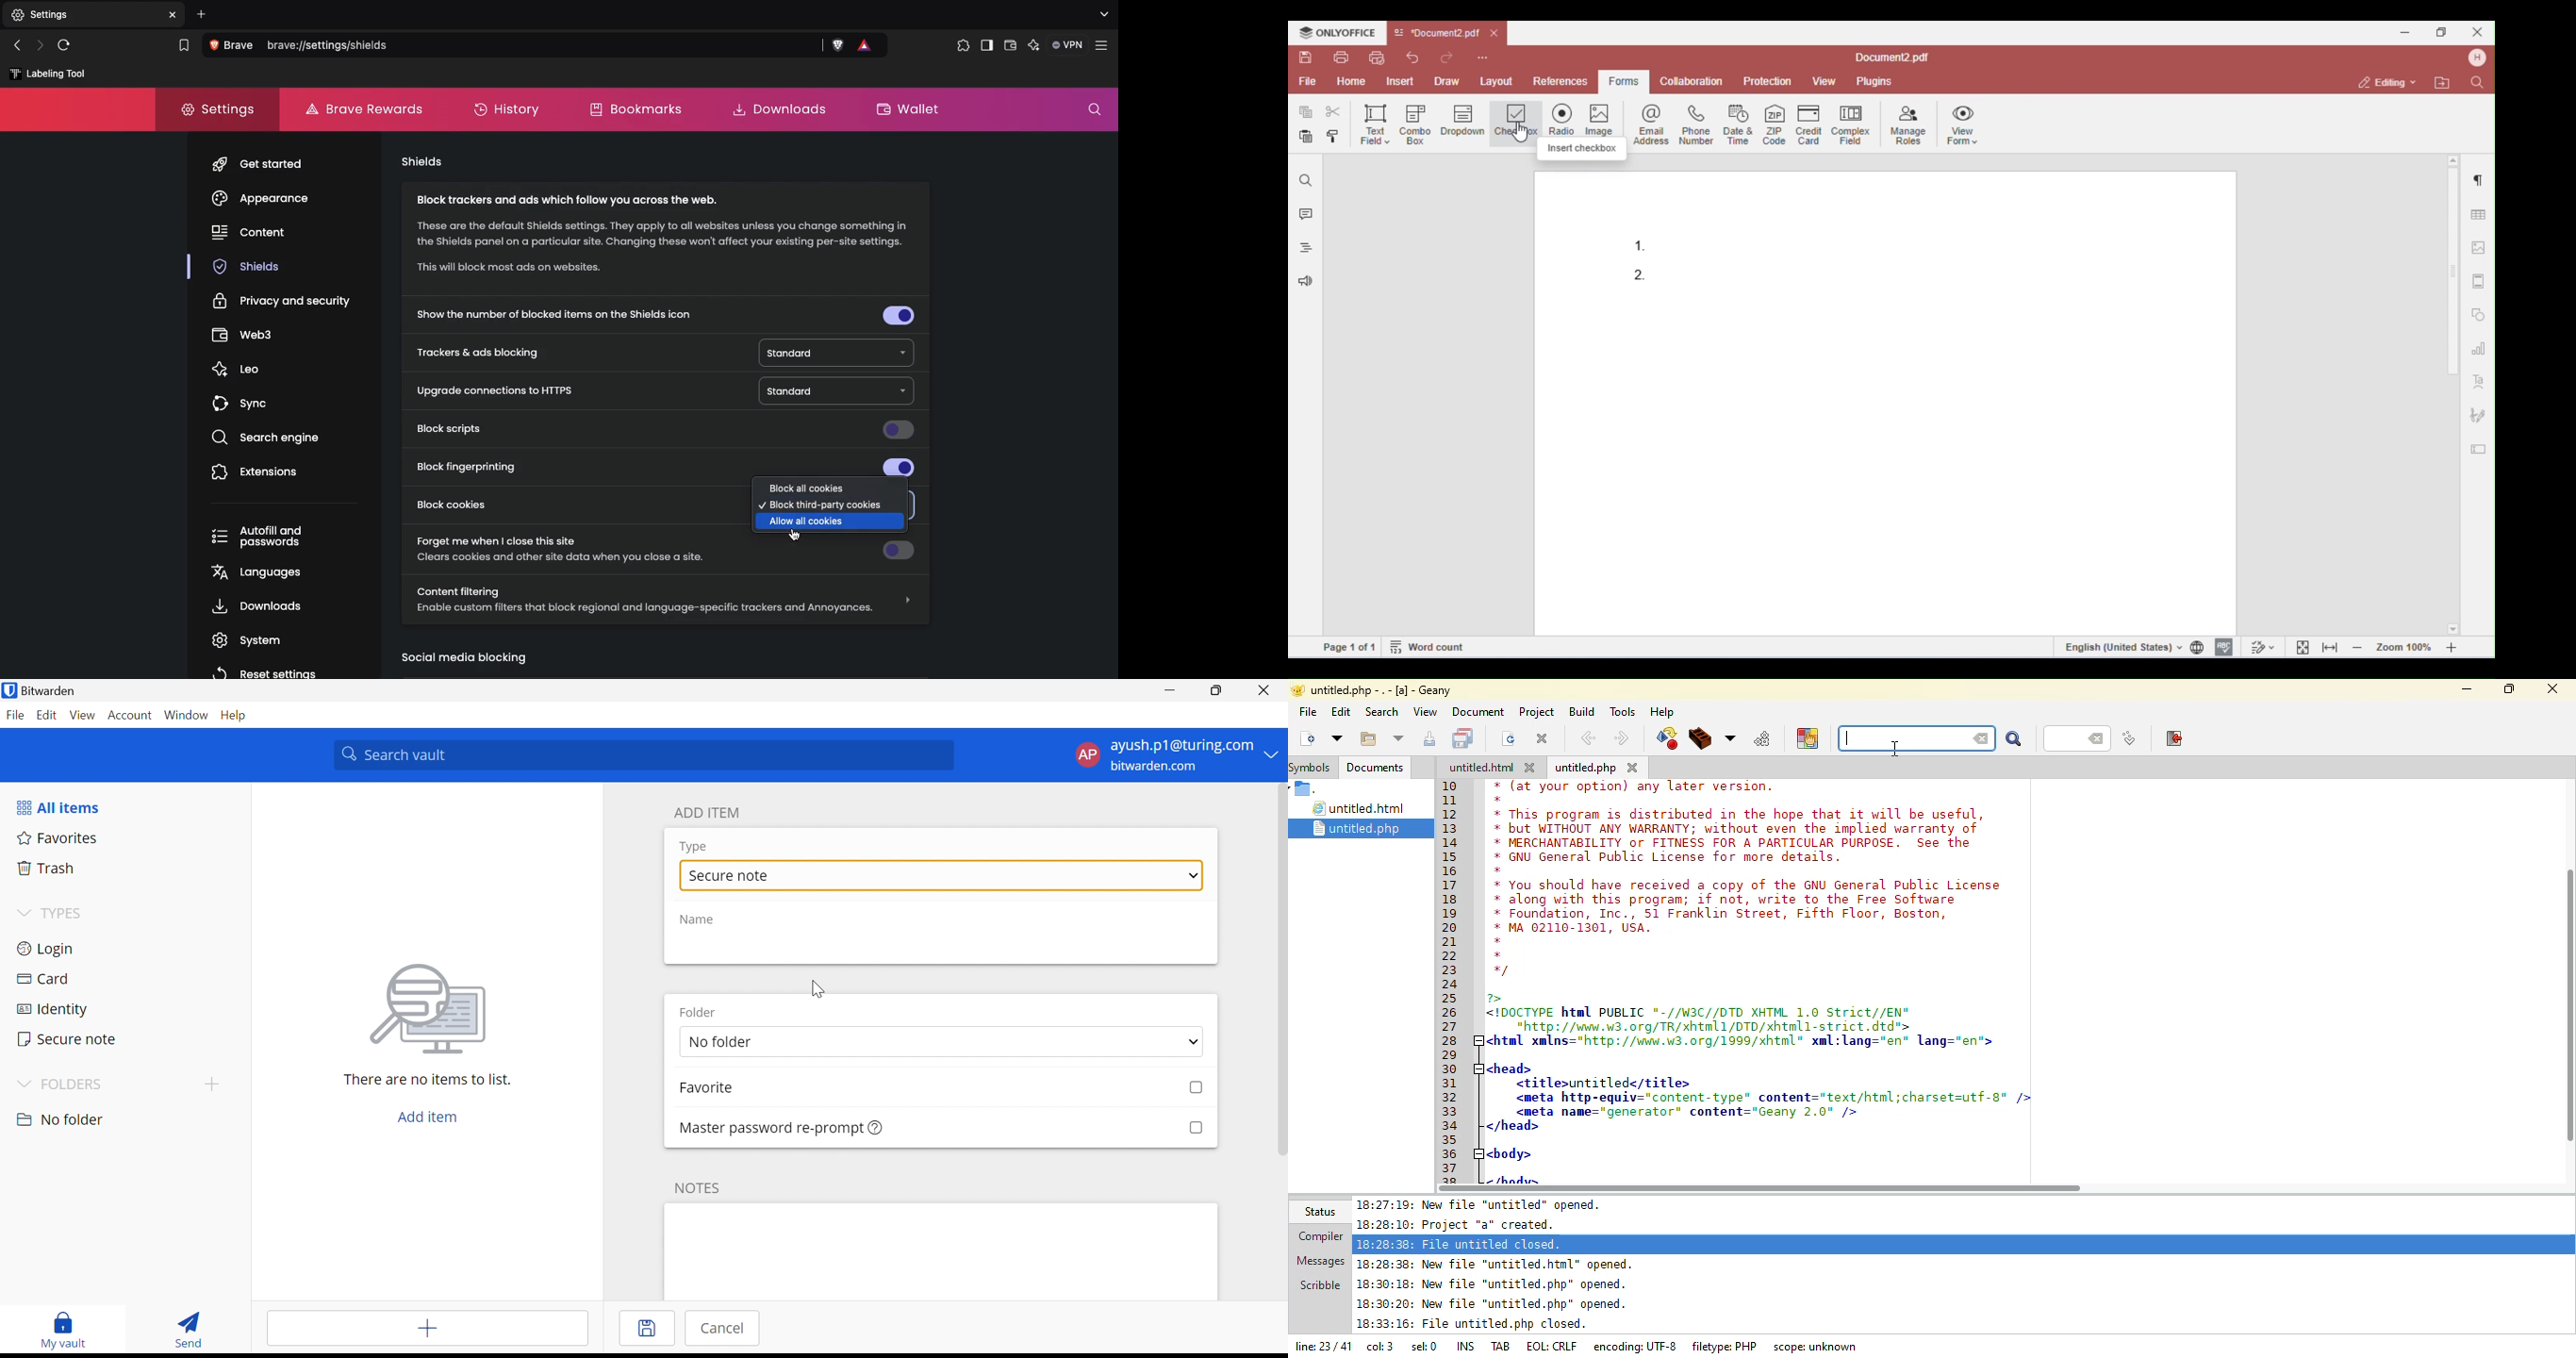  Describe the element at coordinates (1817, 1347) in the screenshot. I see `scope: unknown` at that location.